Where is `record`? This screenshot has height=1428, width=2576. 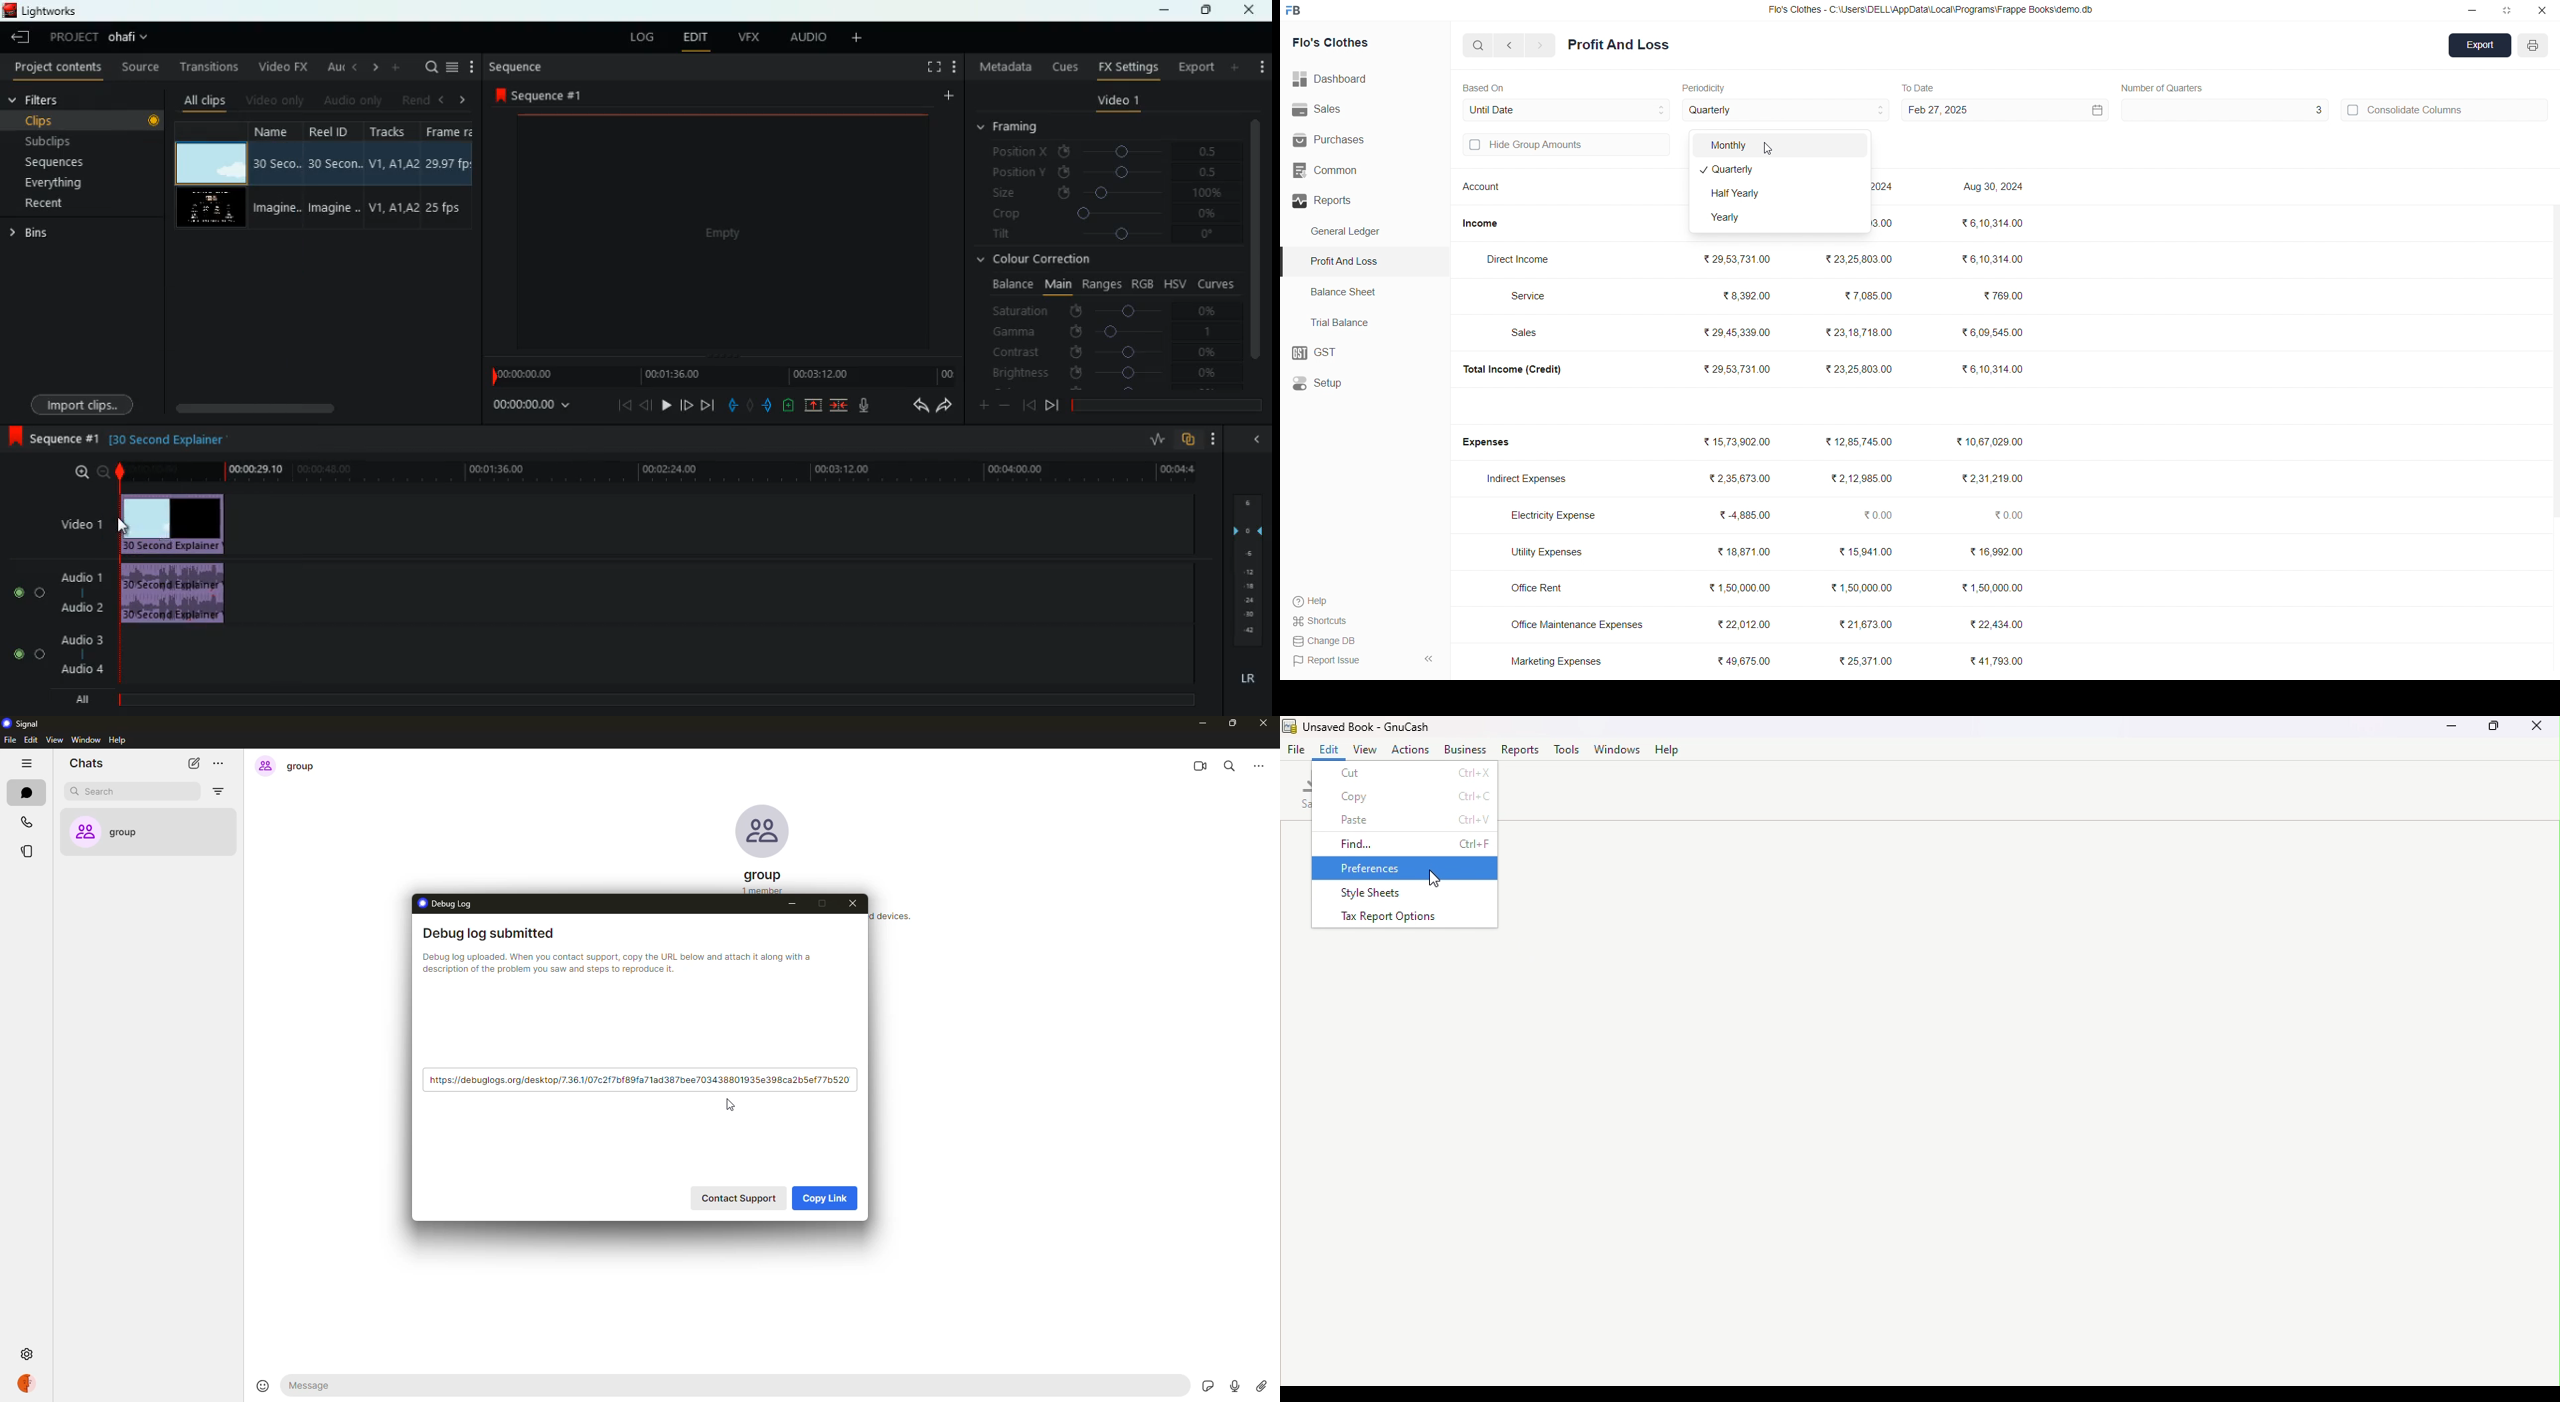
record is located at coordinates (1233, 1385).